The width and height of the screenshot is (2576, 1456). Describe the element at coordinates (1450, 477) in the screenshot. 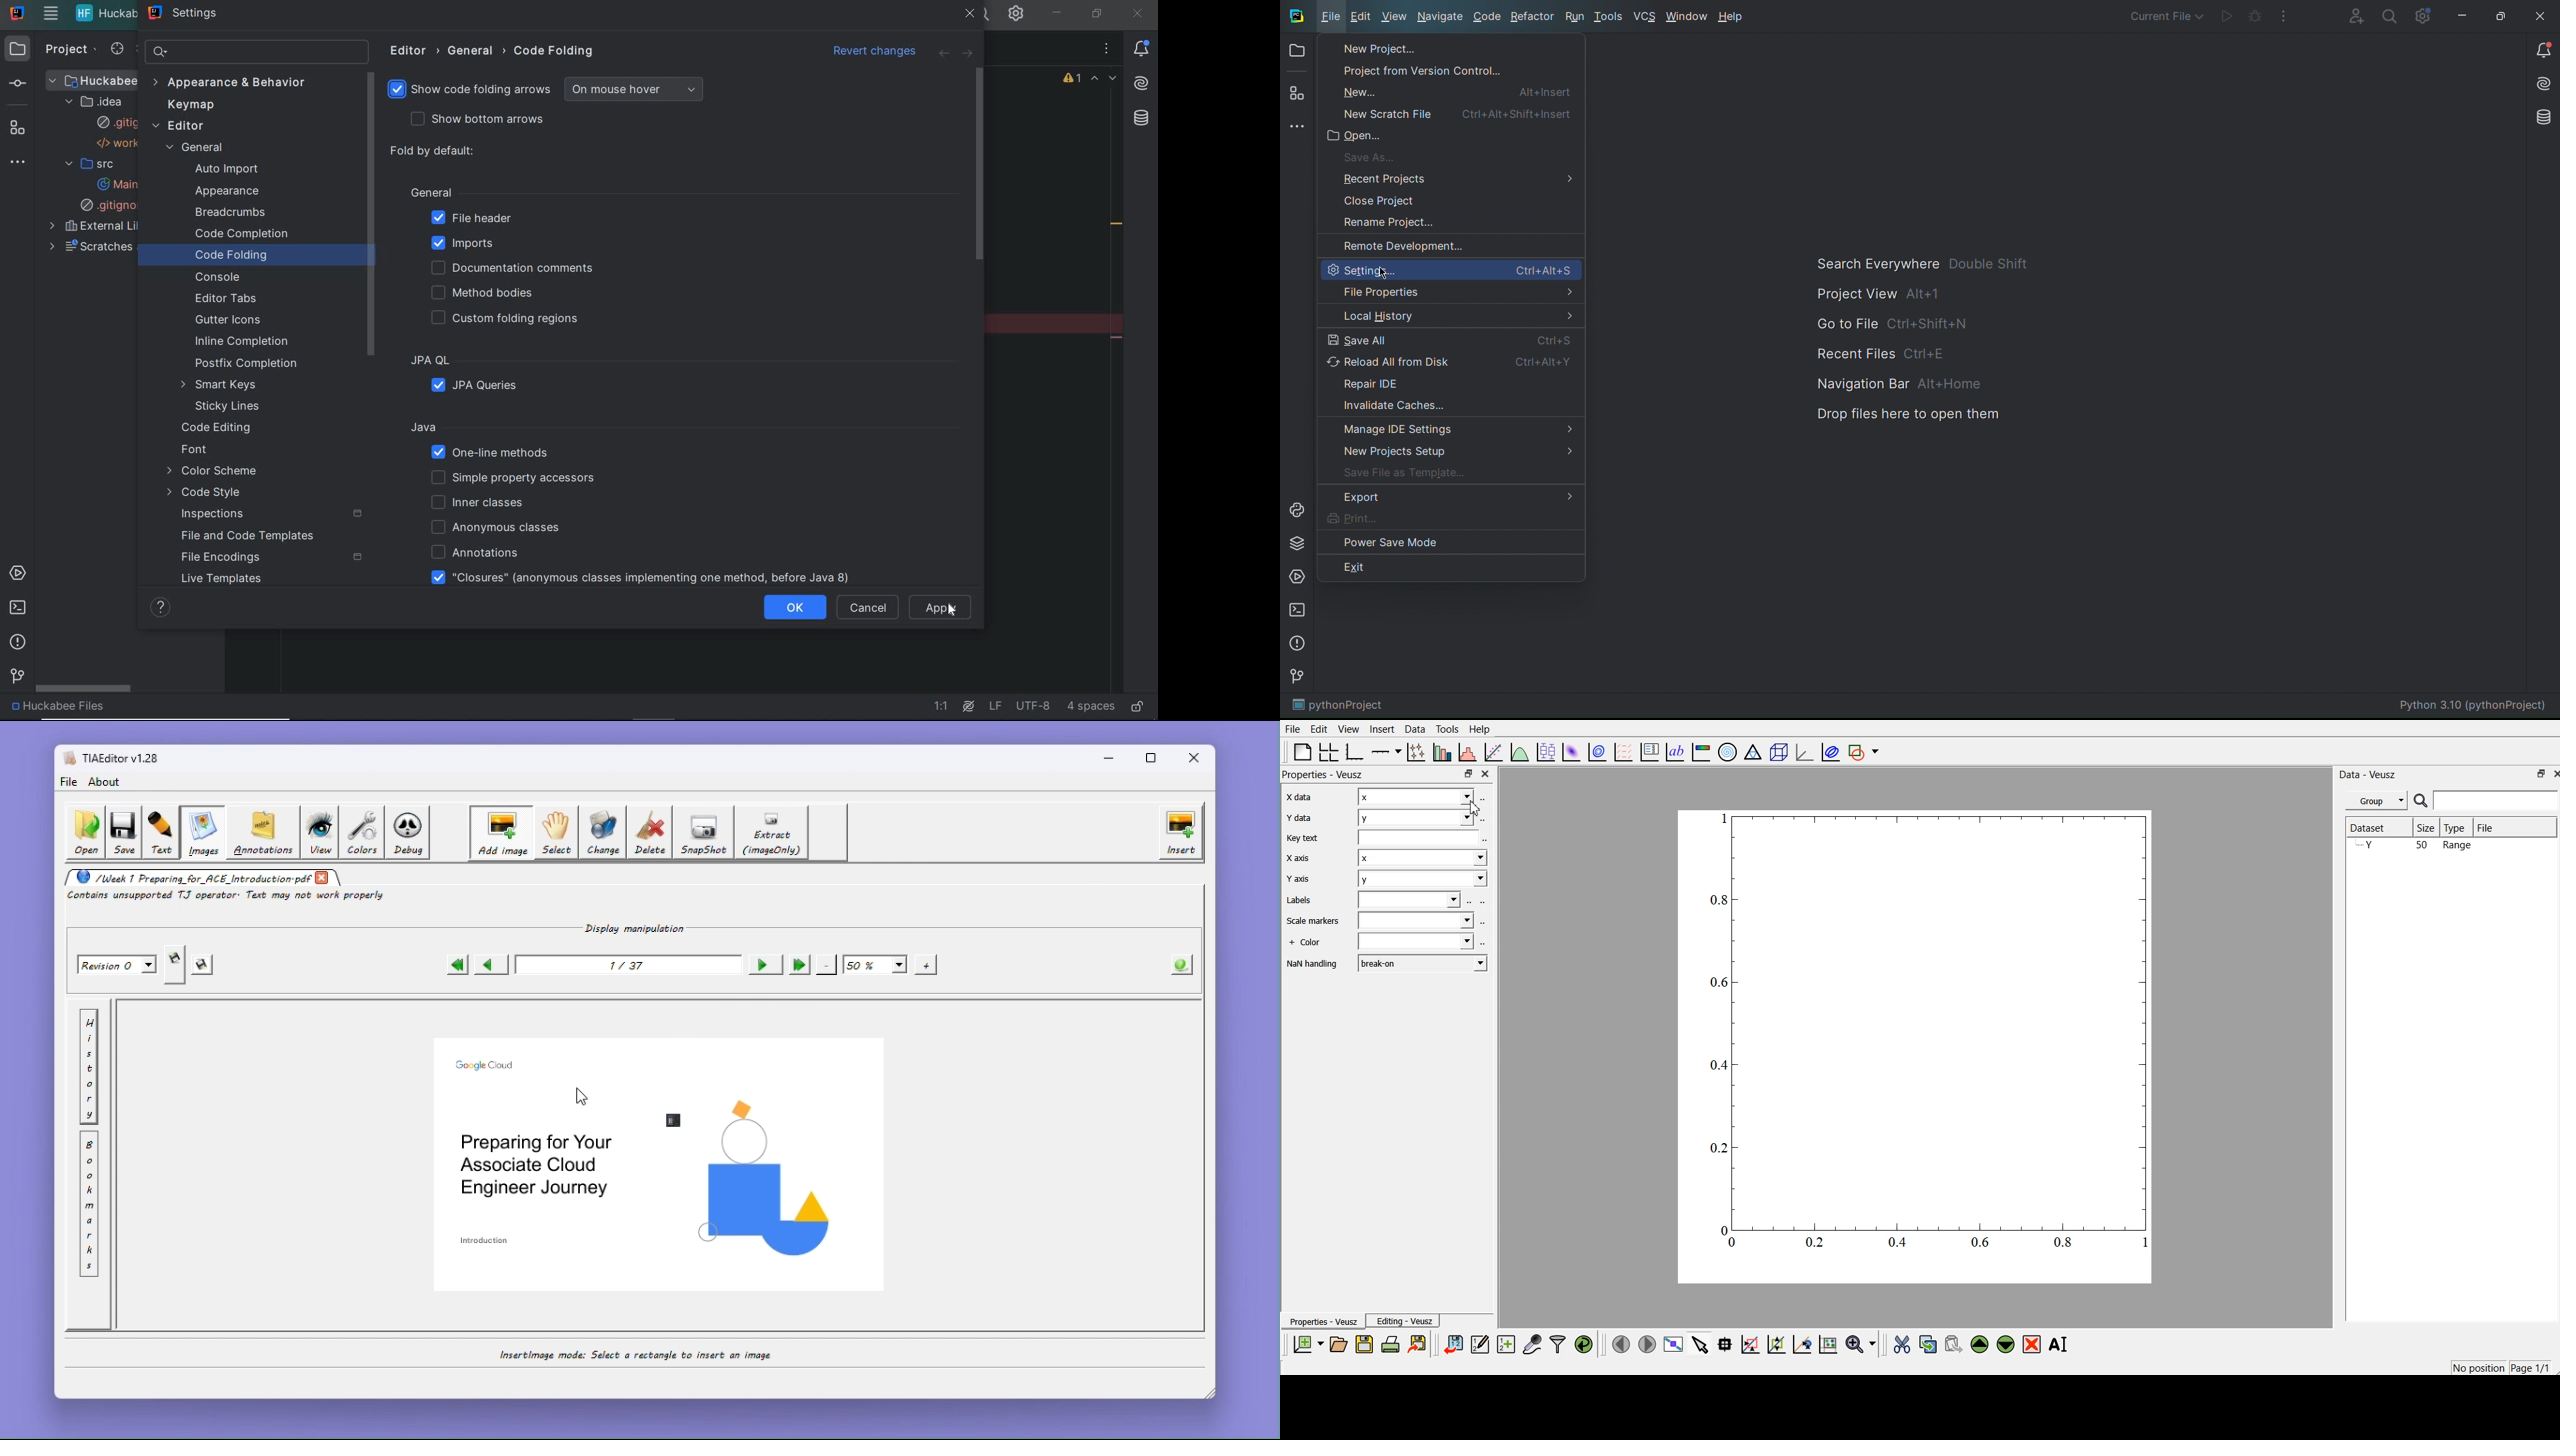

I see `Save File as Template` at that location.